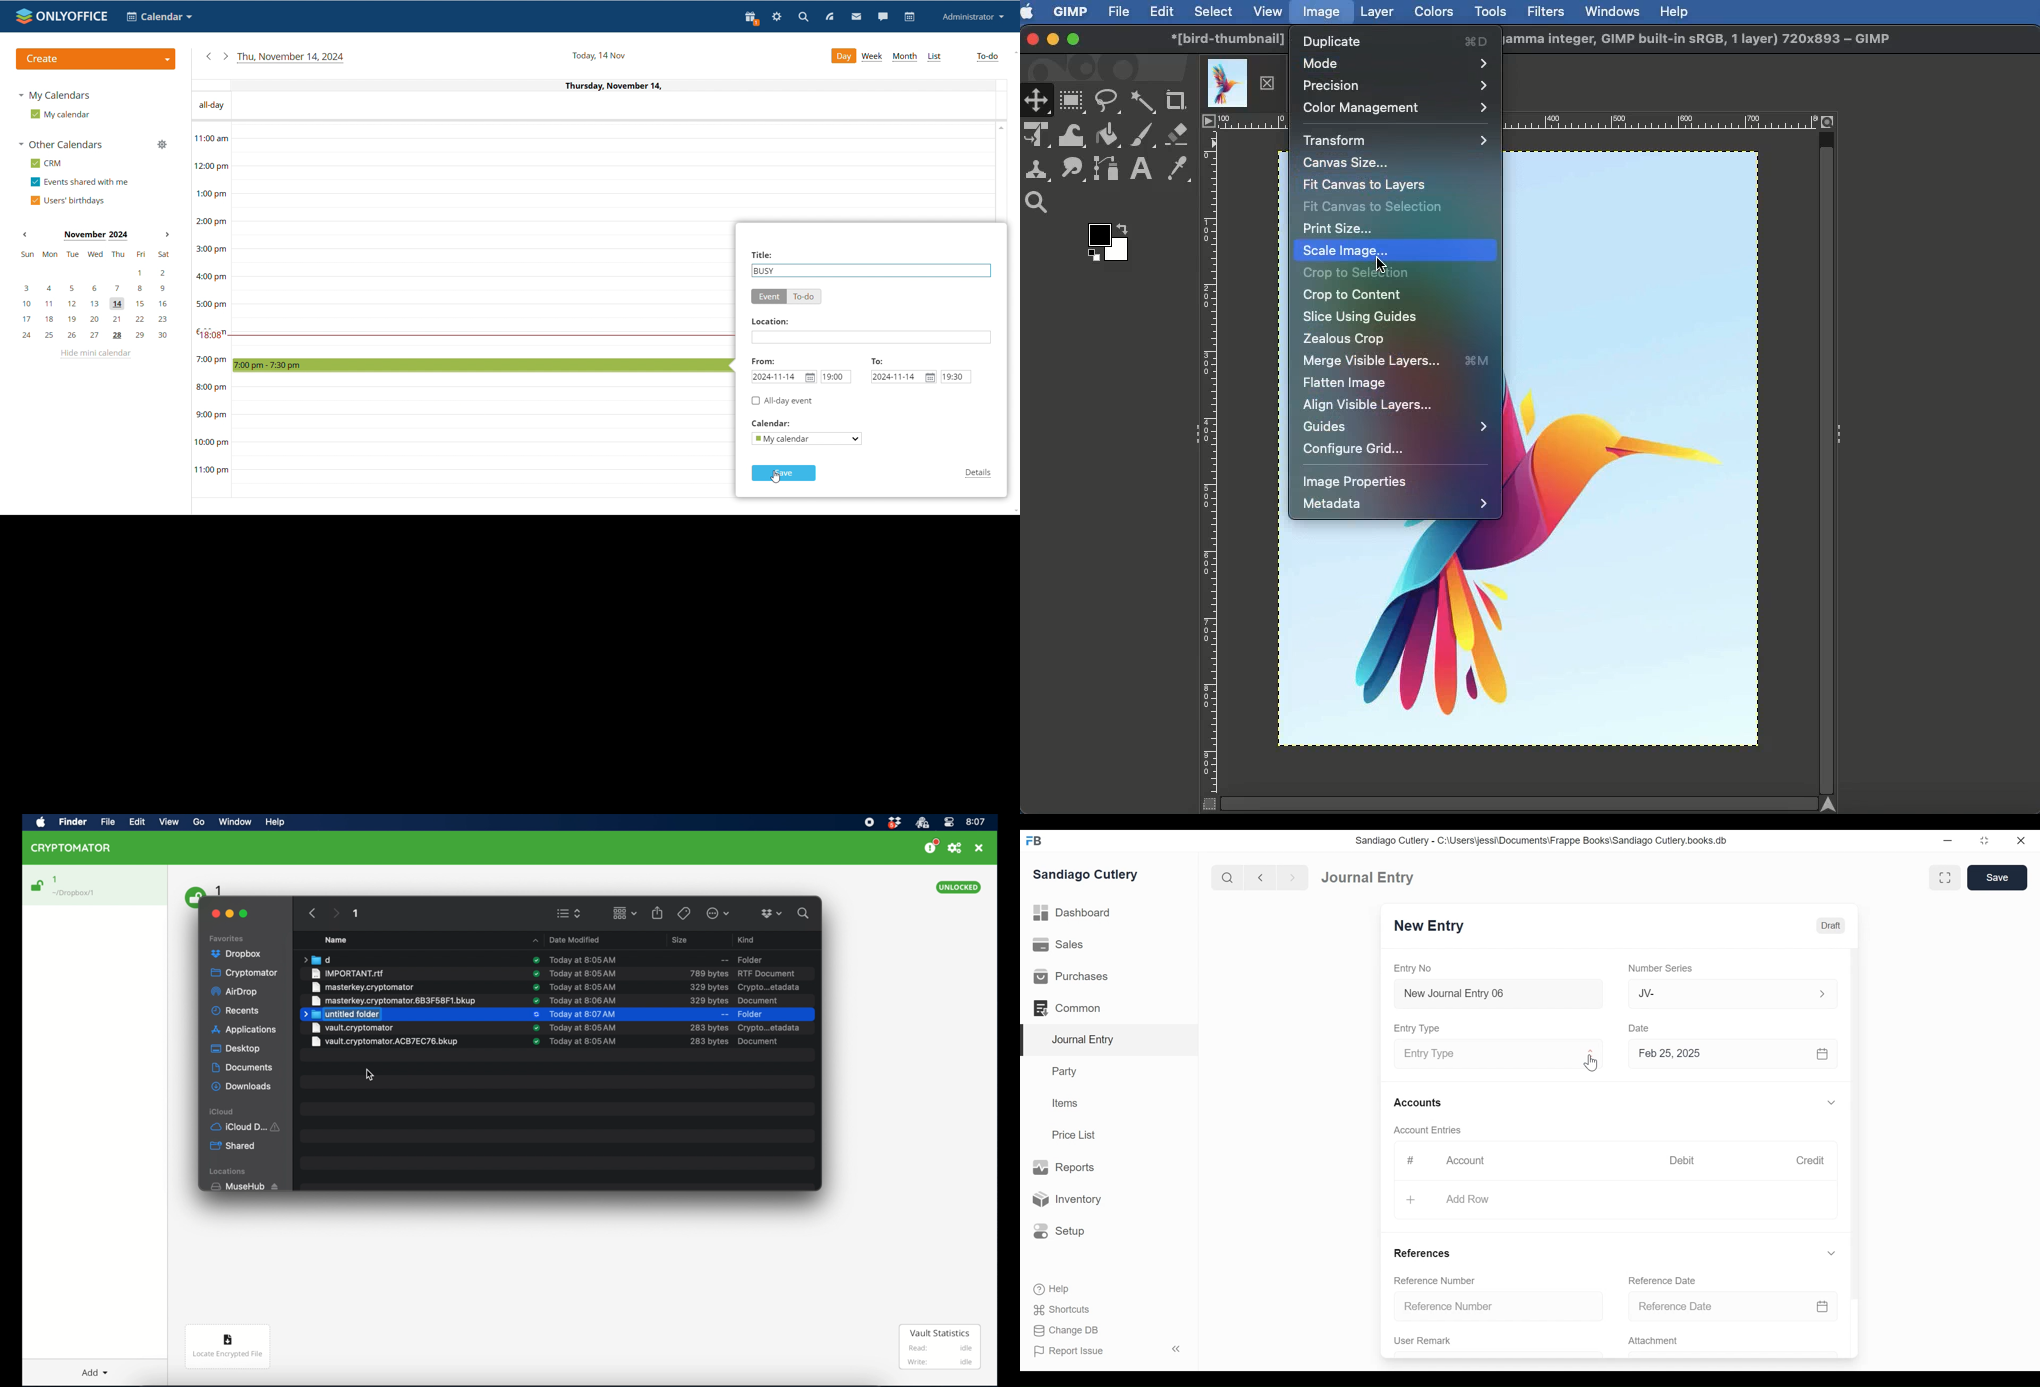 The image size is (2044, 1400). What do you see at coordinates (940, 1348) in the screenshot?
I see `vault statistics` at bounding box center [940, 1348].